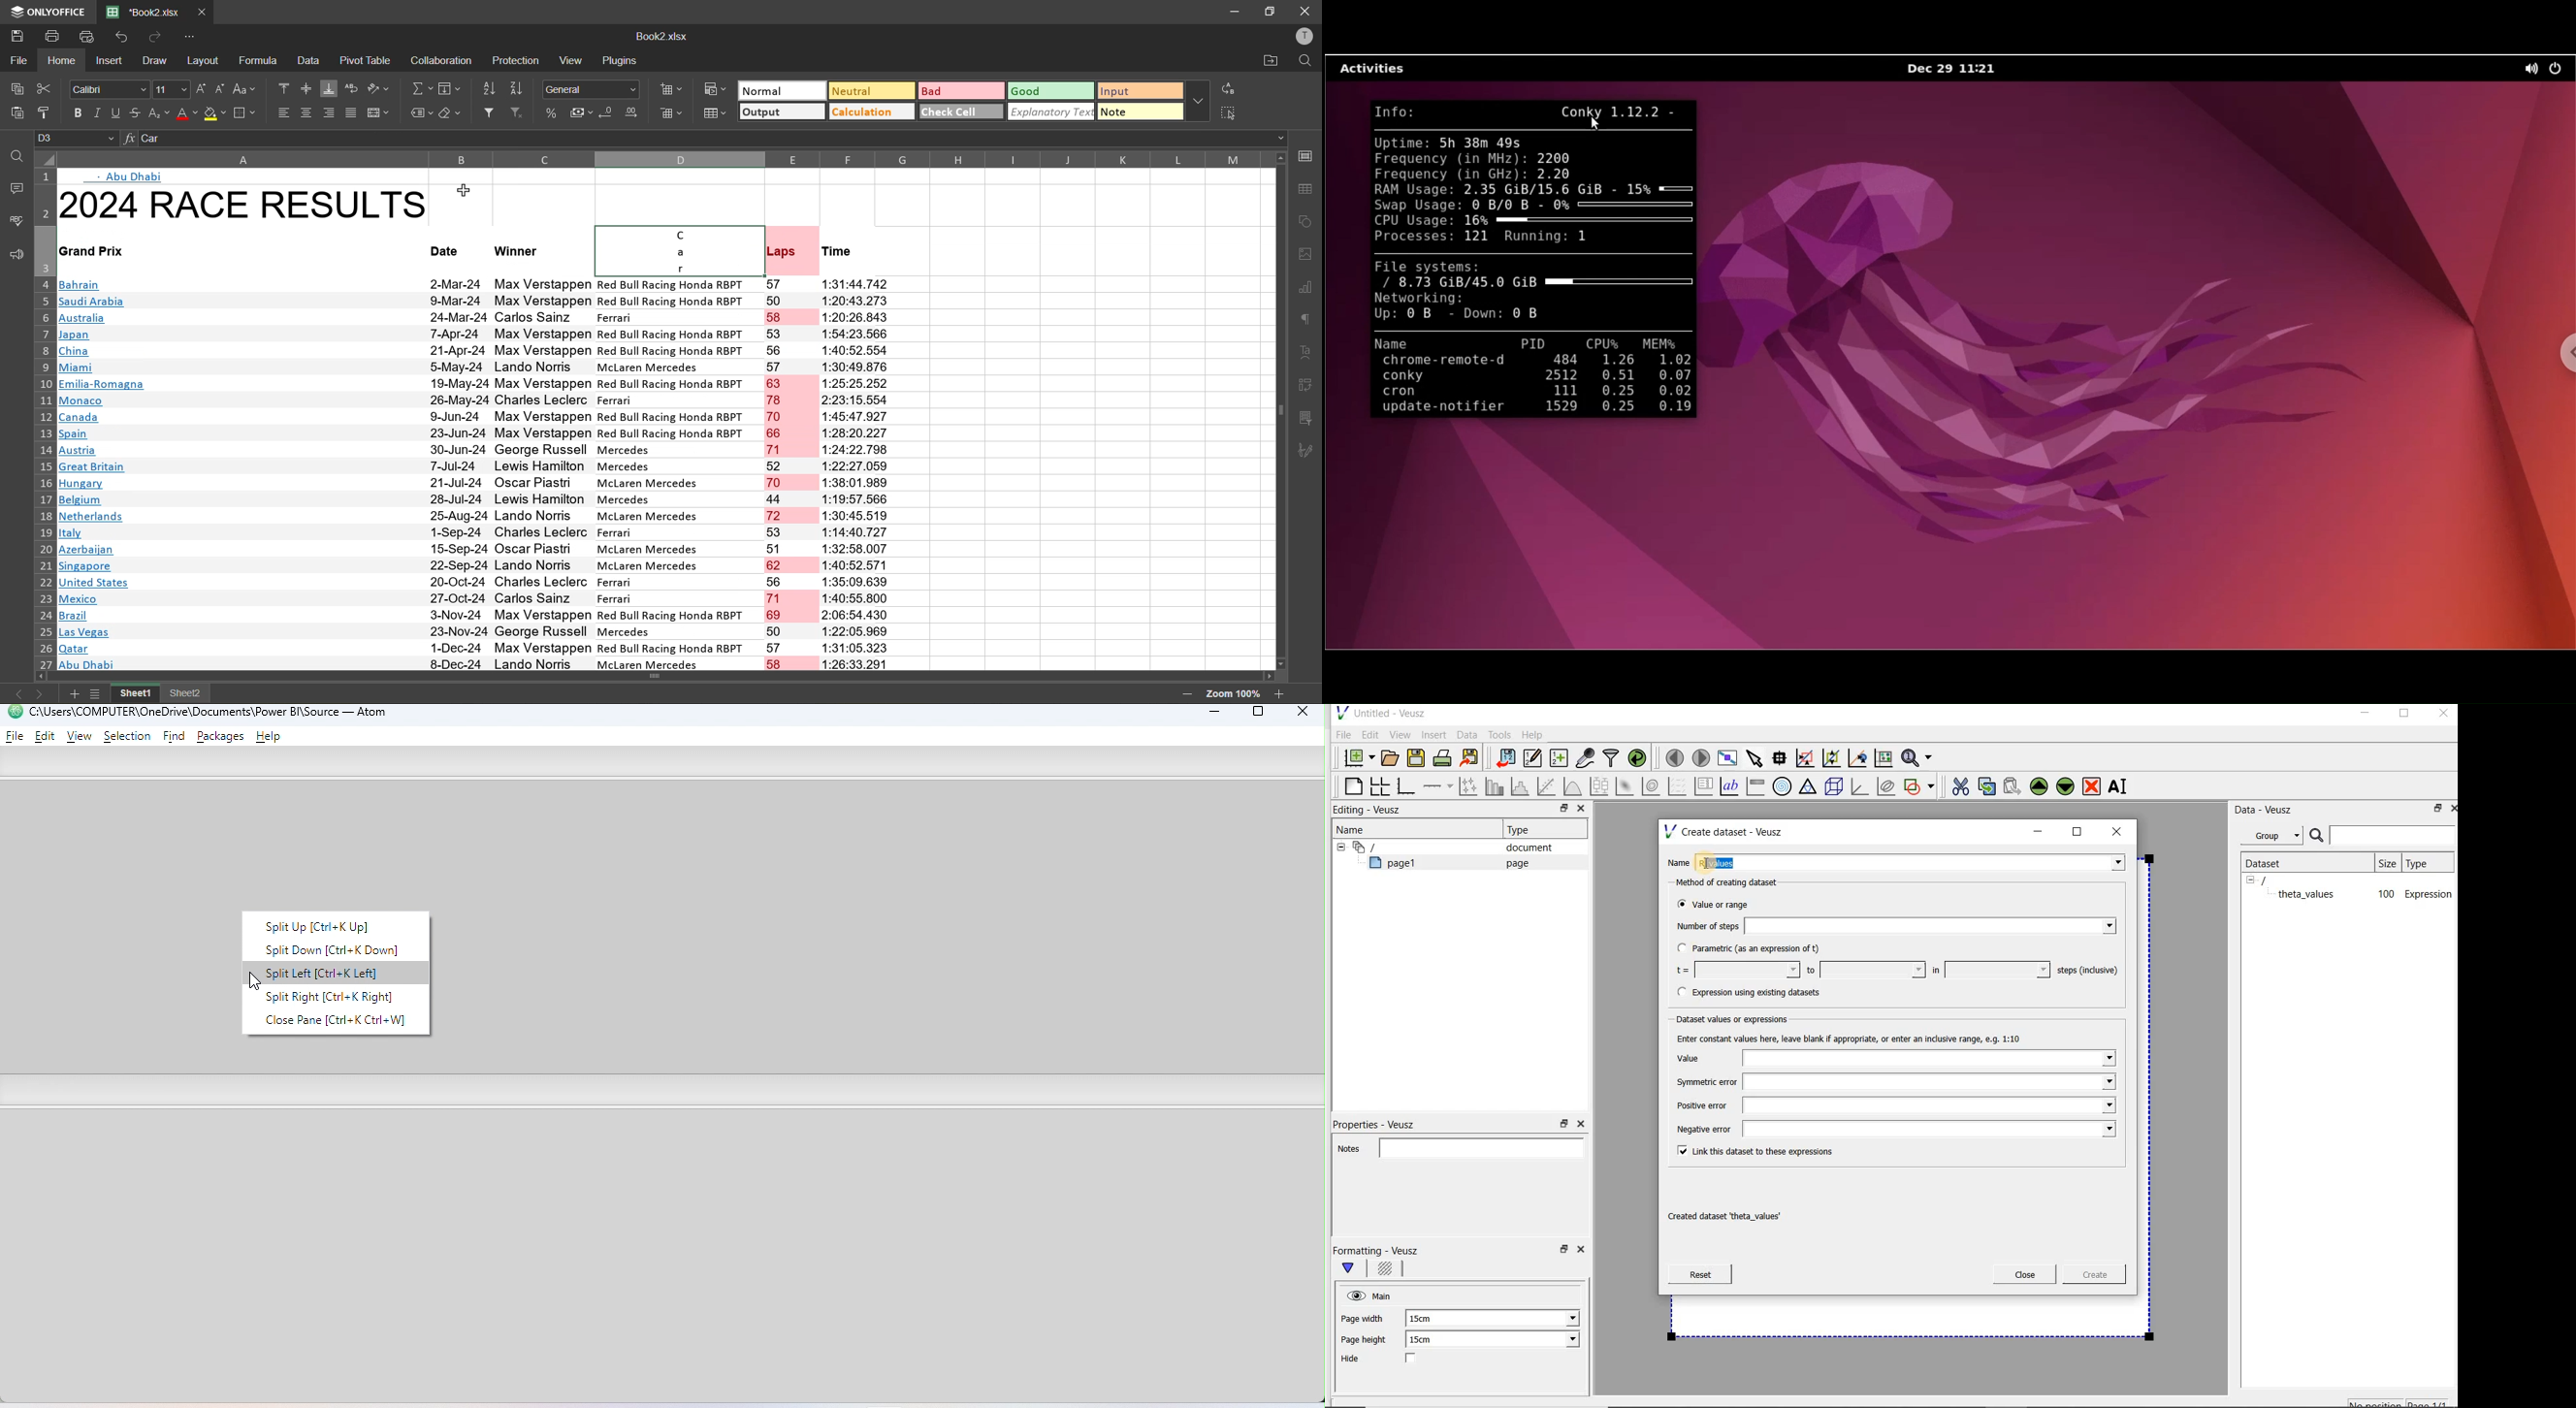 This screenshot has height=1428, width=2576. I want to click on replace, so click(1233, 88).